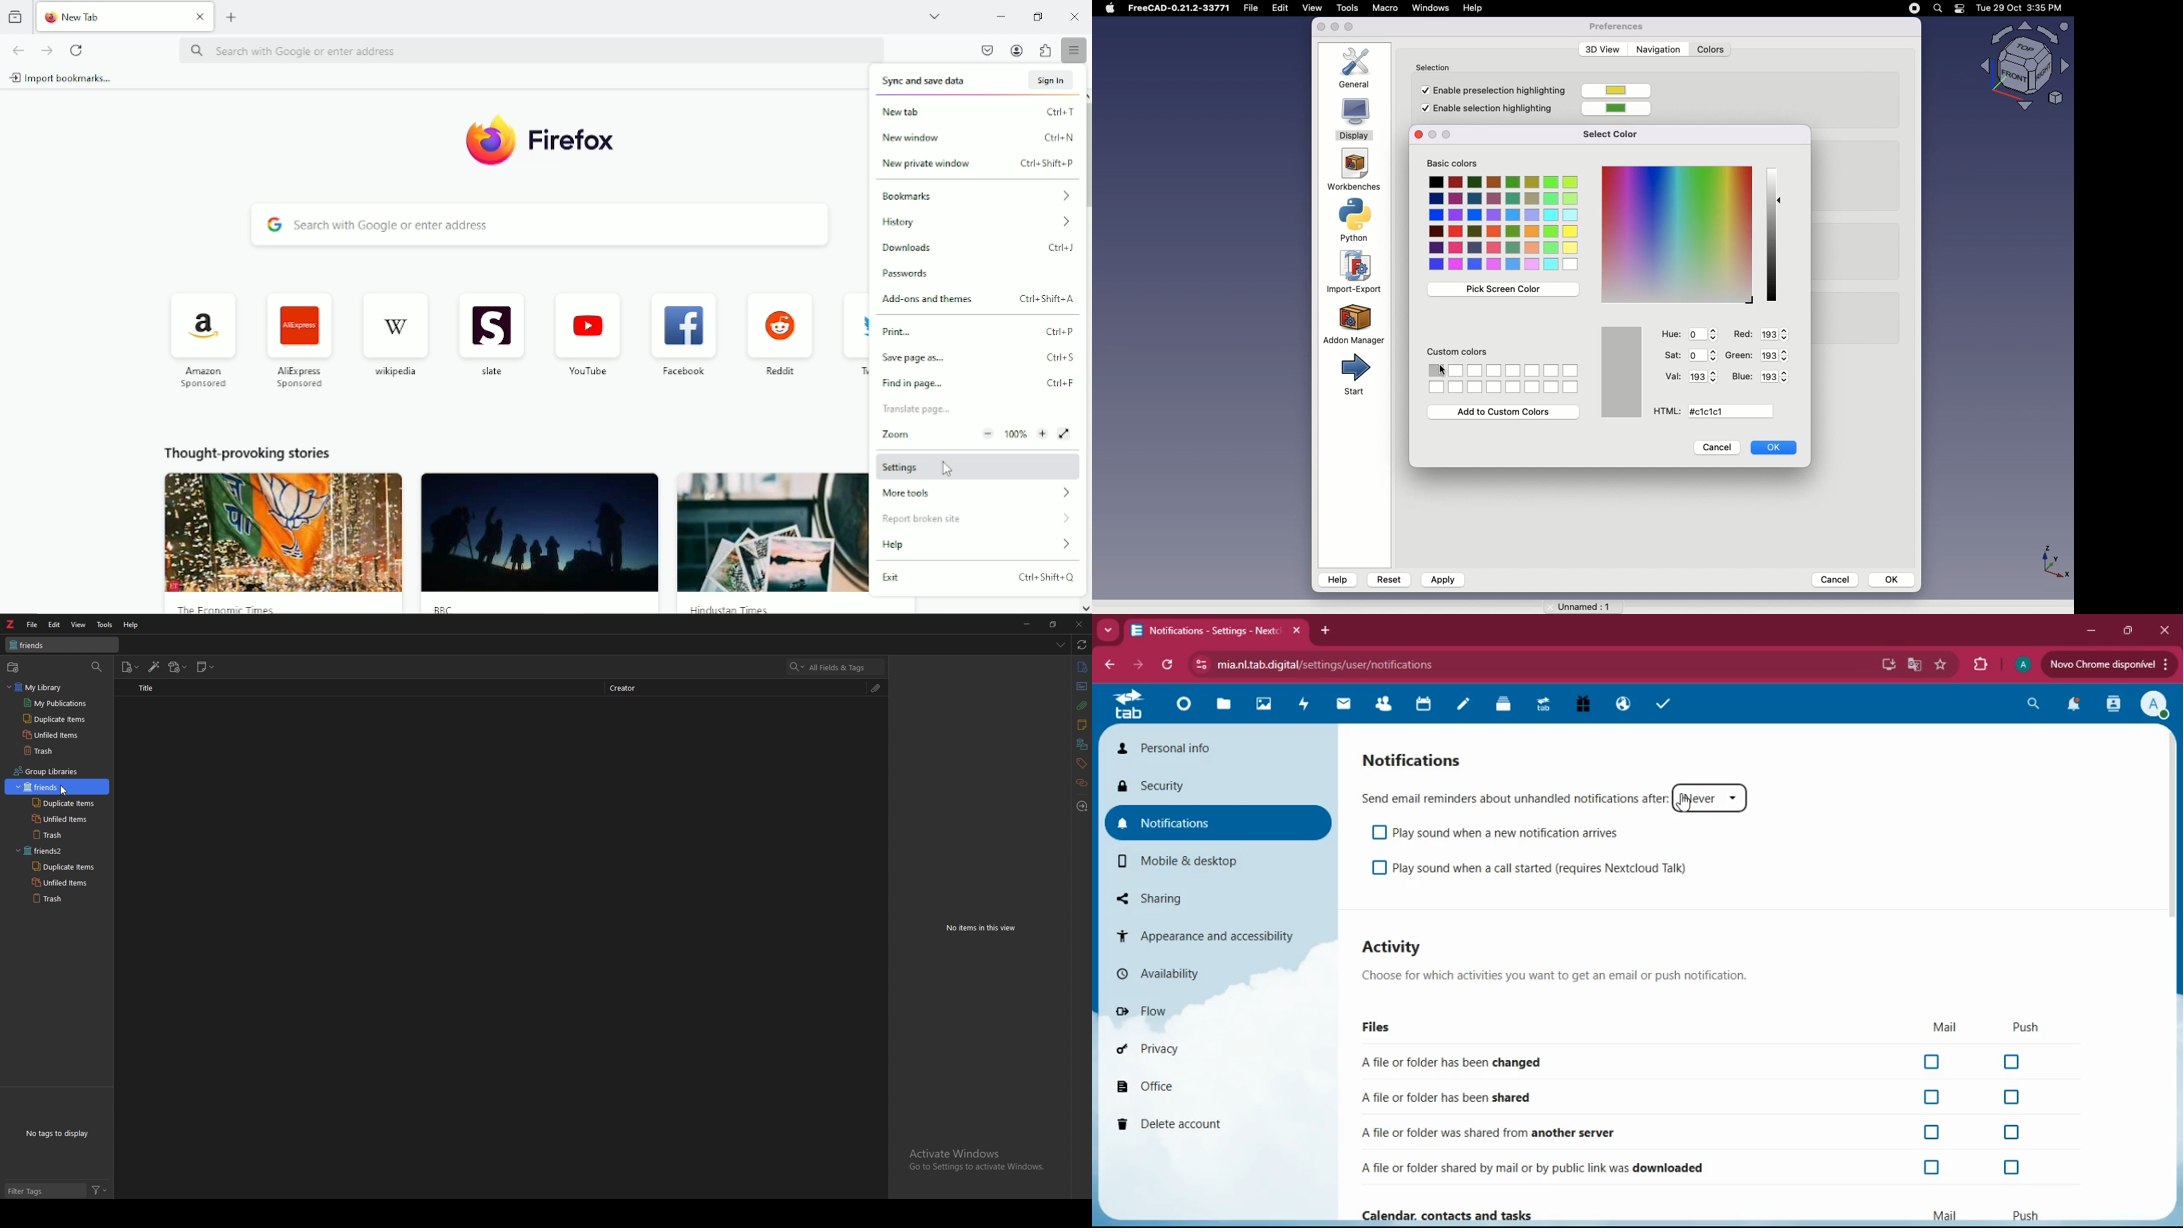 Image resolution: width=2184 pixels, height=1232 pixels. I want to click on my library, so click(54, 687).